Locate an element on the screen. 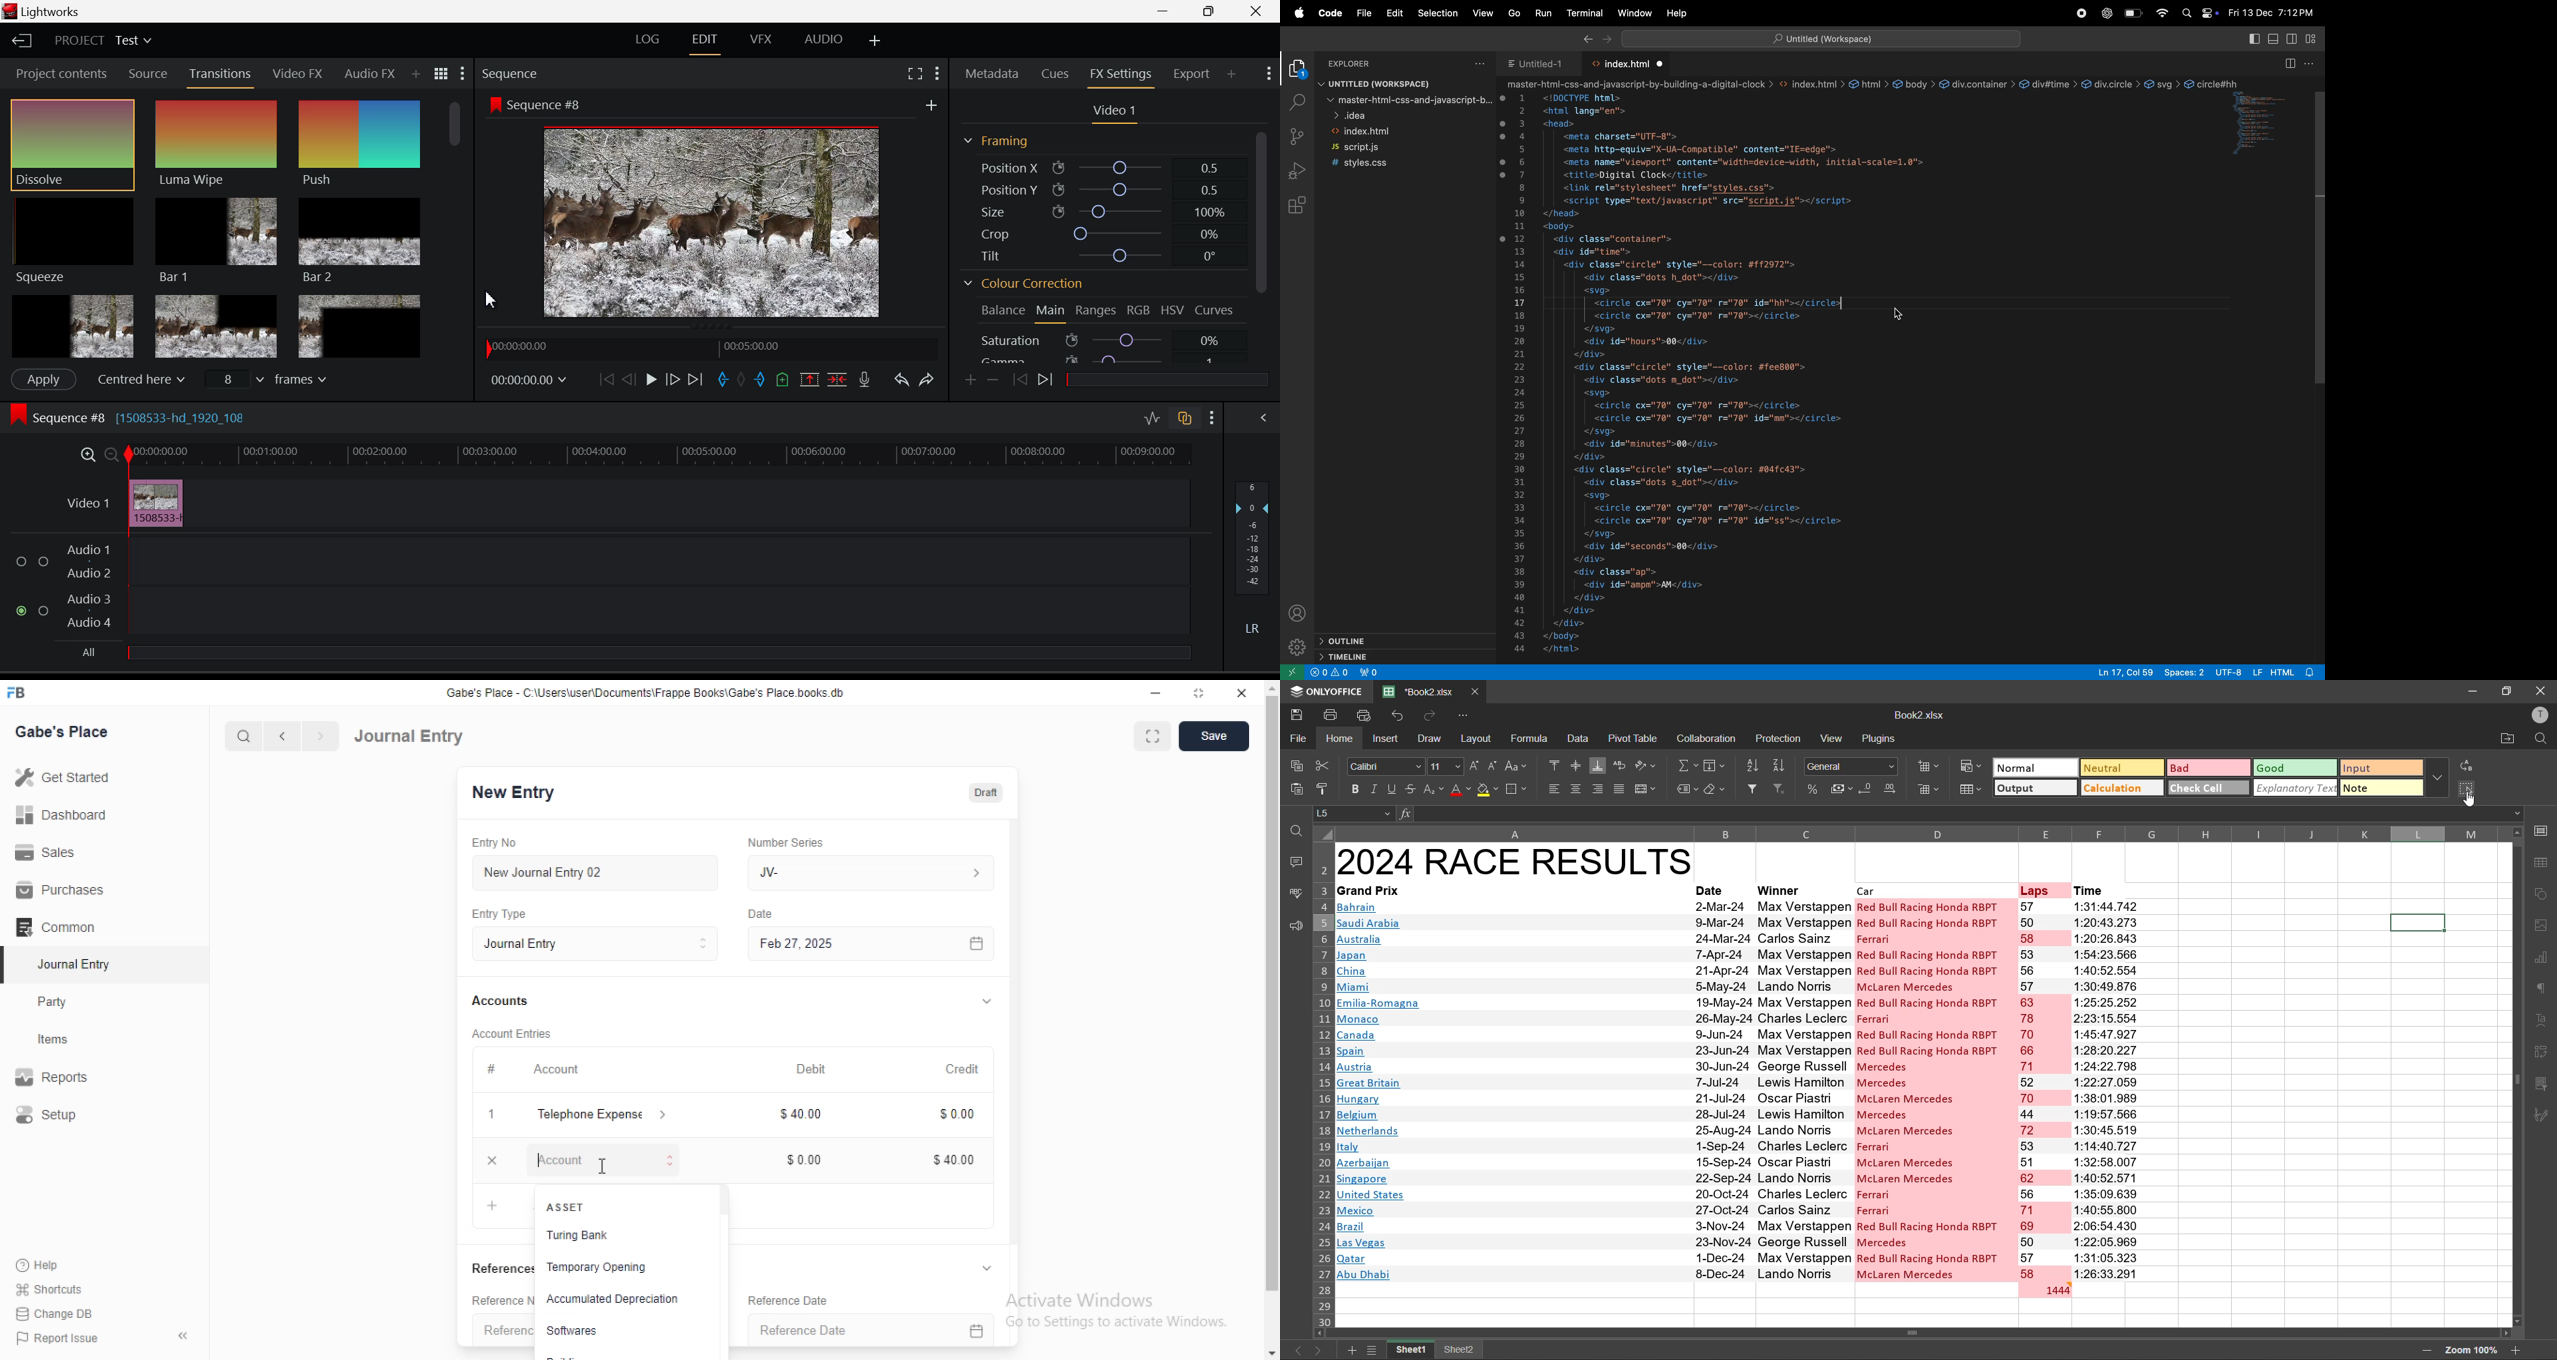  Frame Time is located at coordinates (529, 378).